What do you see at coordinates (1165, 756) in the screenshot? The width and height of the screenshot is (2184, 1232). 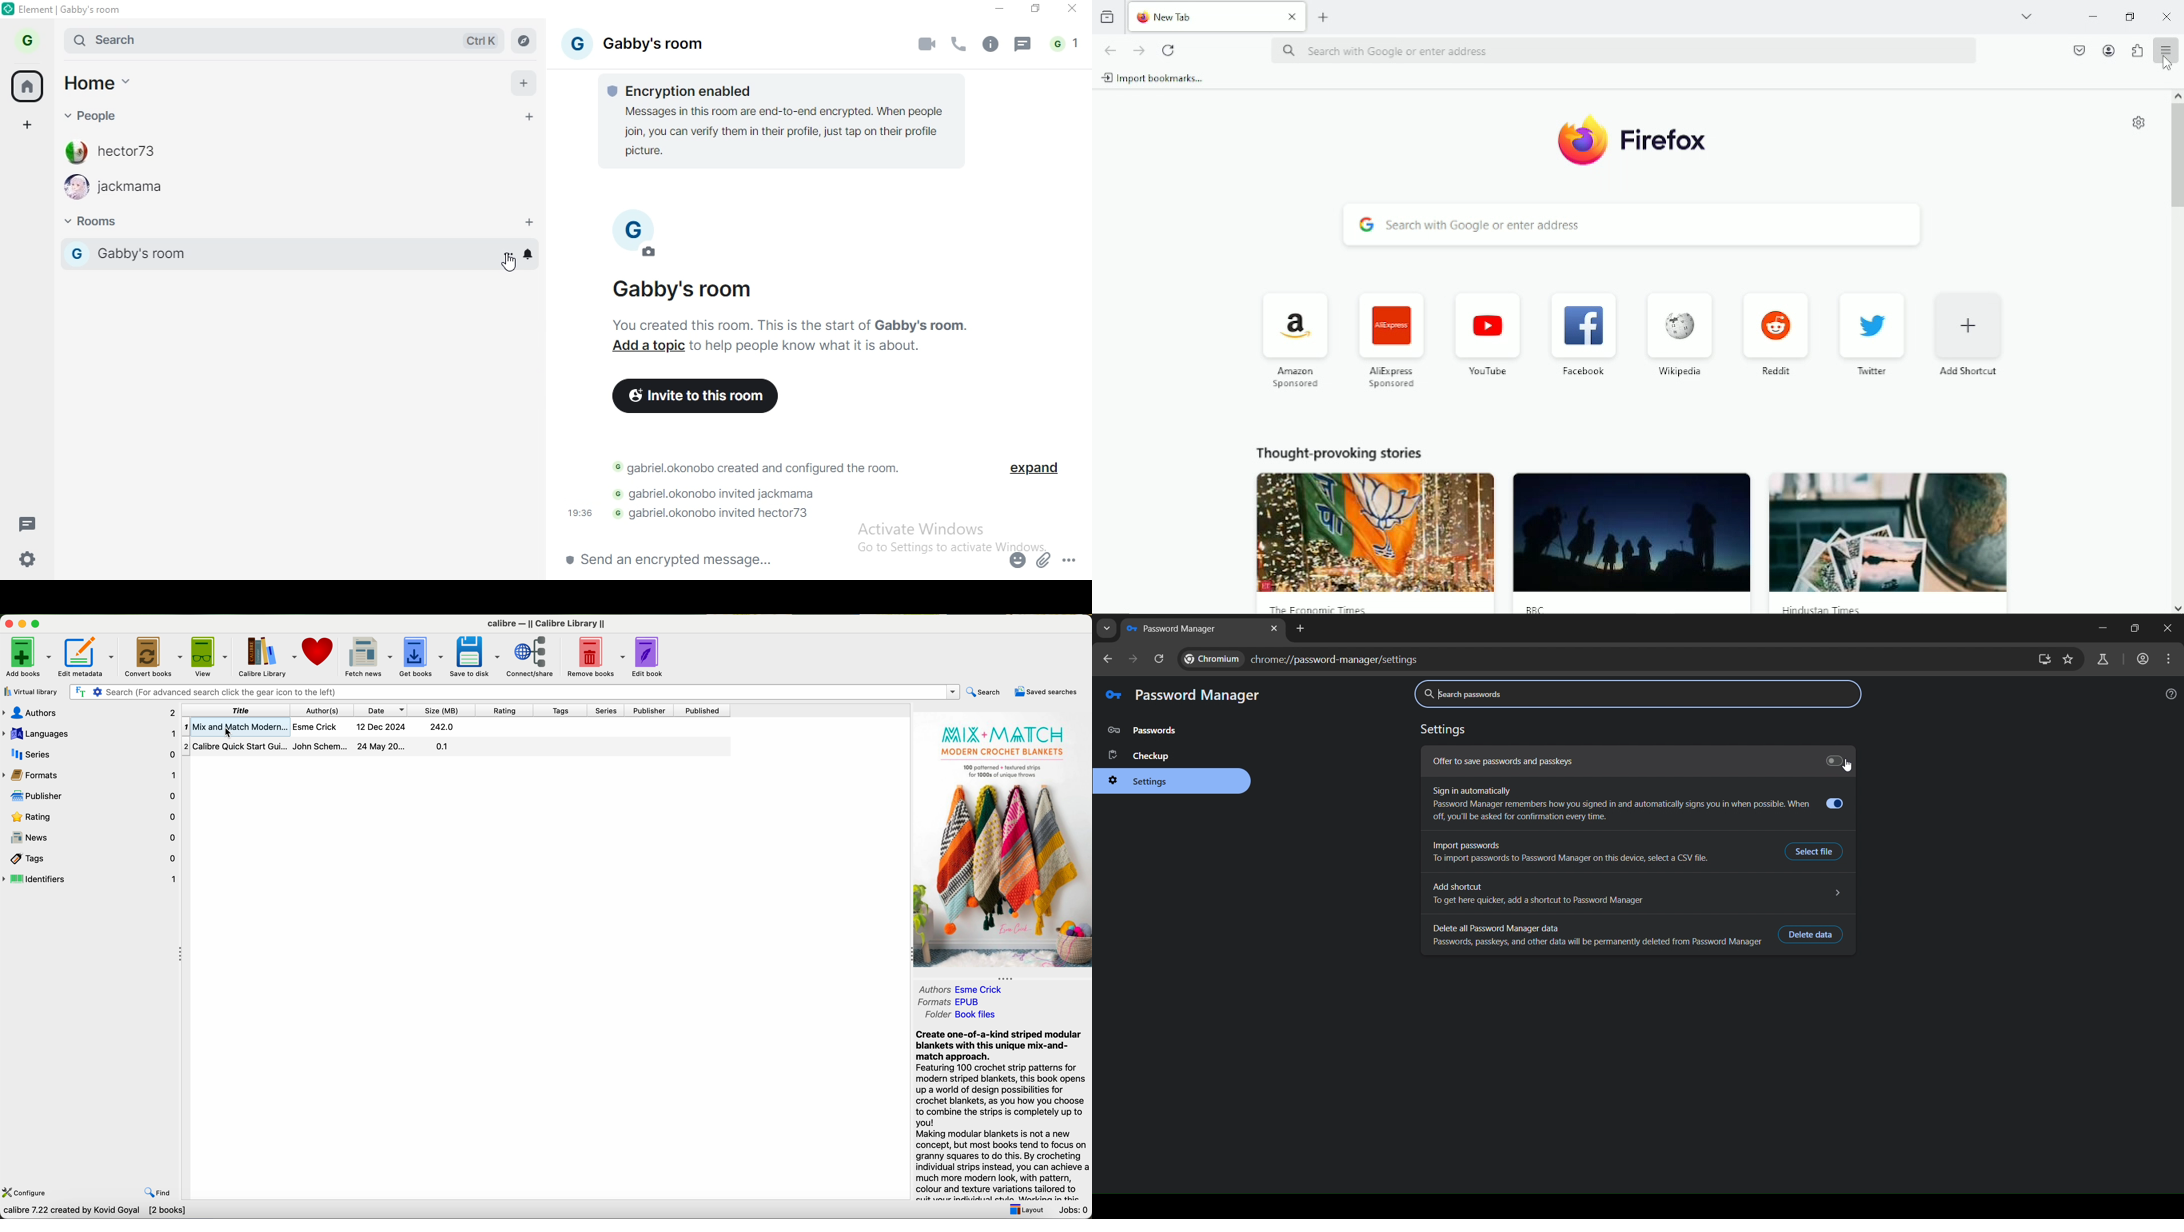 I see `checkup` at bounding box center [1165, 756].